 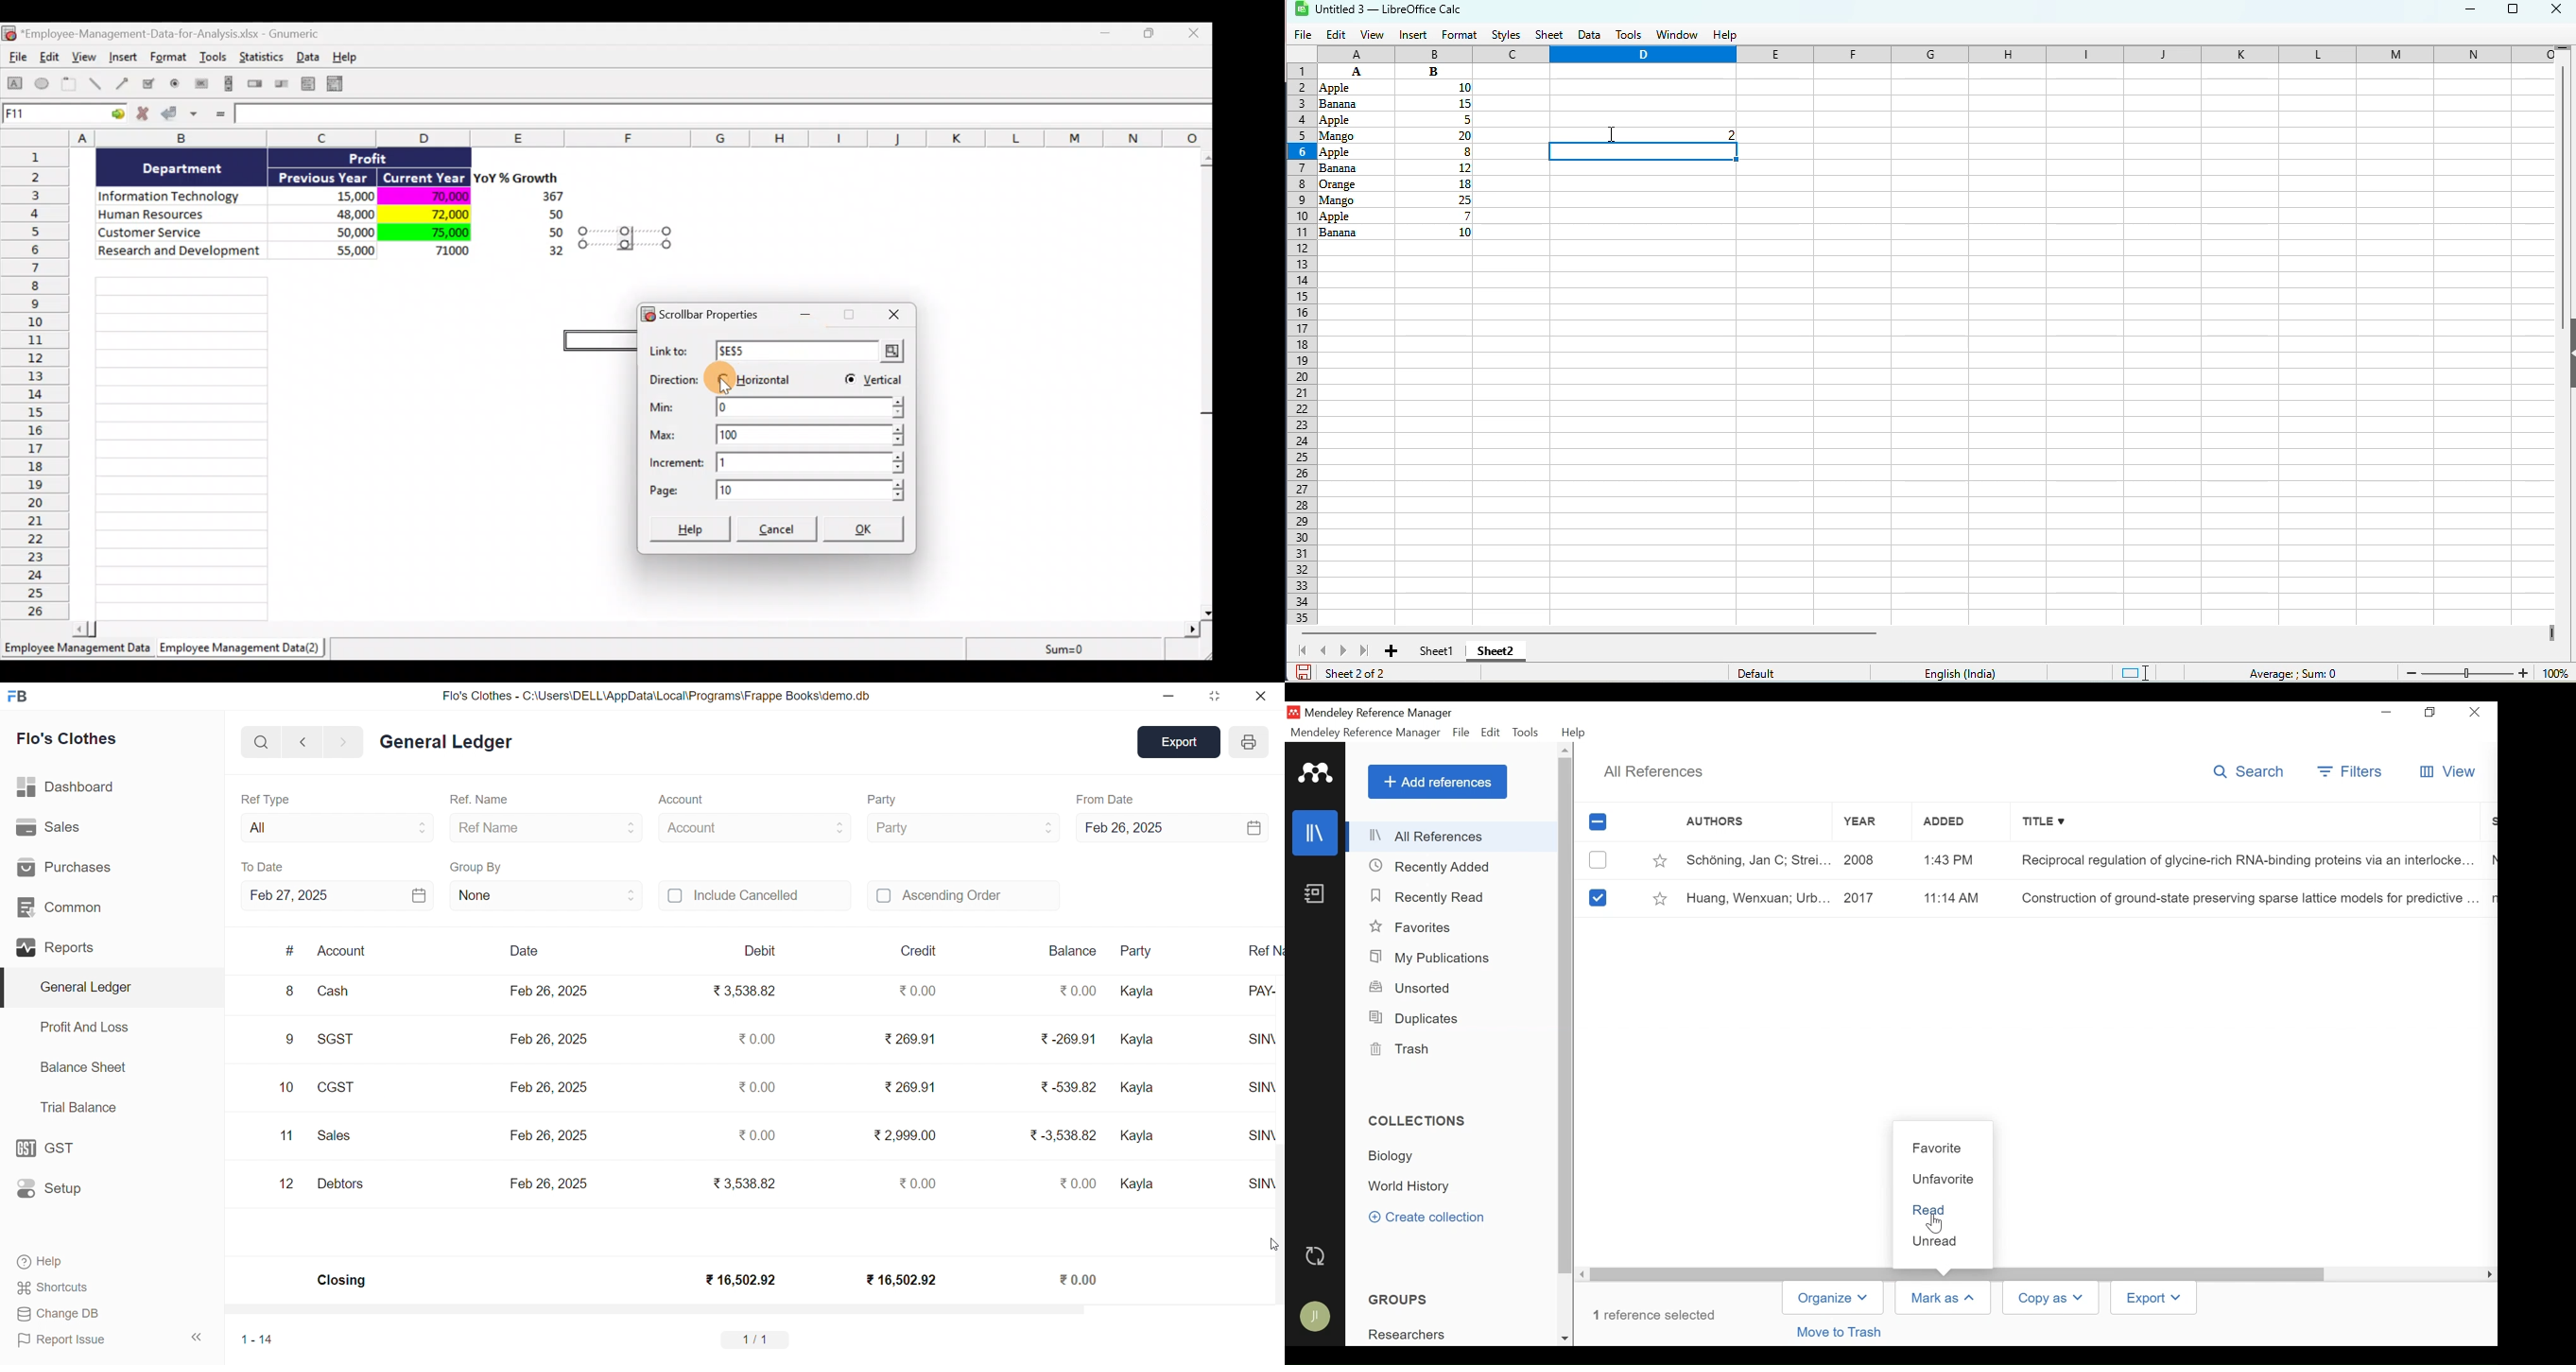 I want to click on Reports, so click(x=58, y=945).